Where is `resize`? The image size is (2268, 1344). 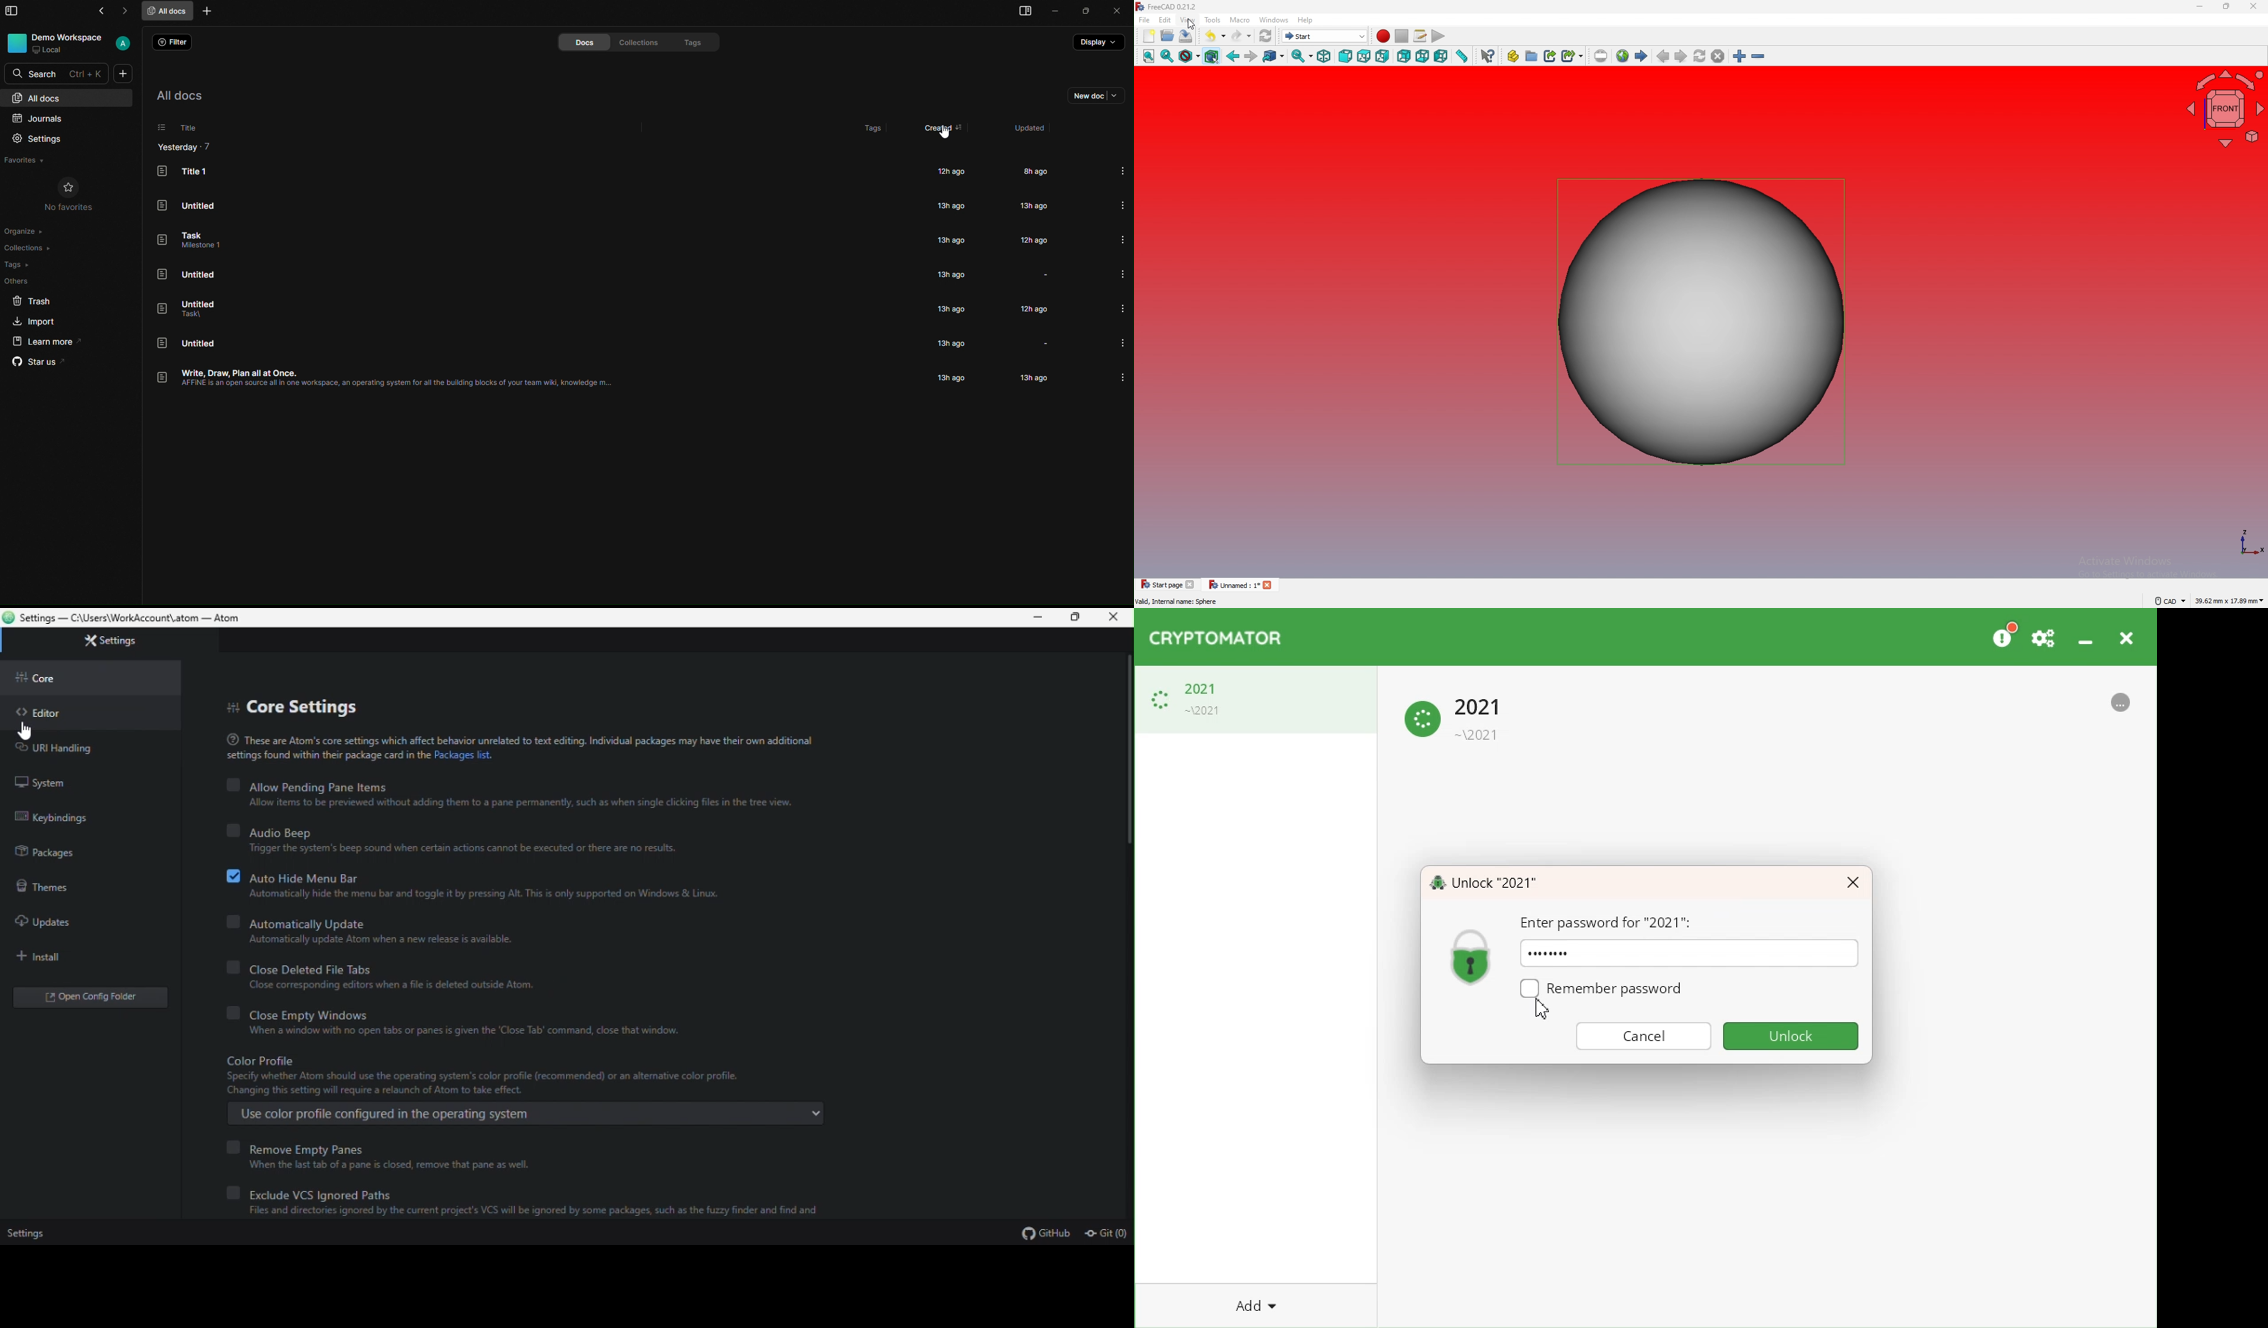
resize is located at coordinates (2225, 6).